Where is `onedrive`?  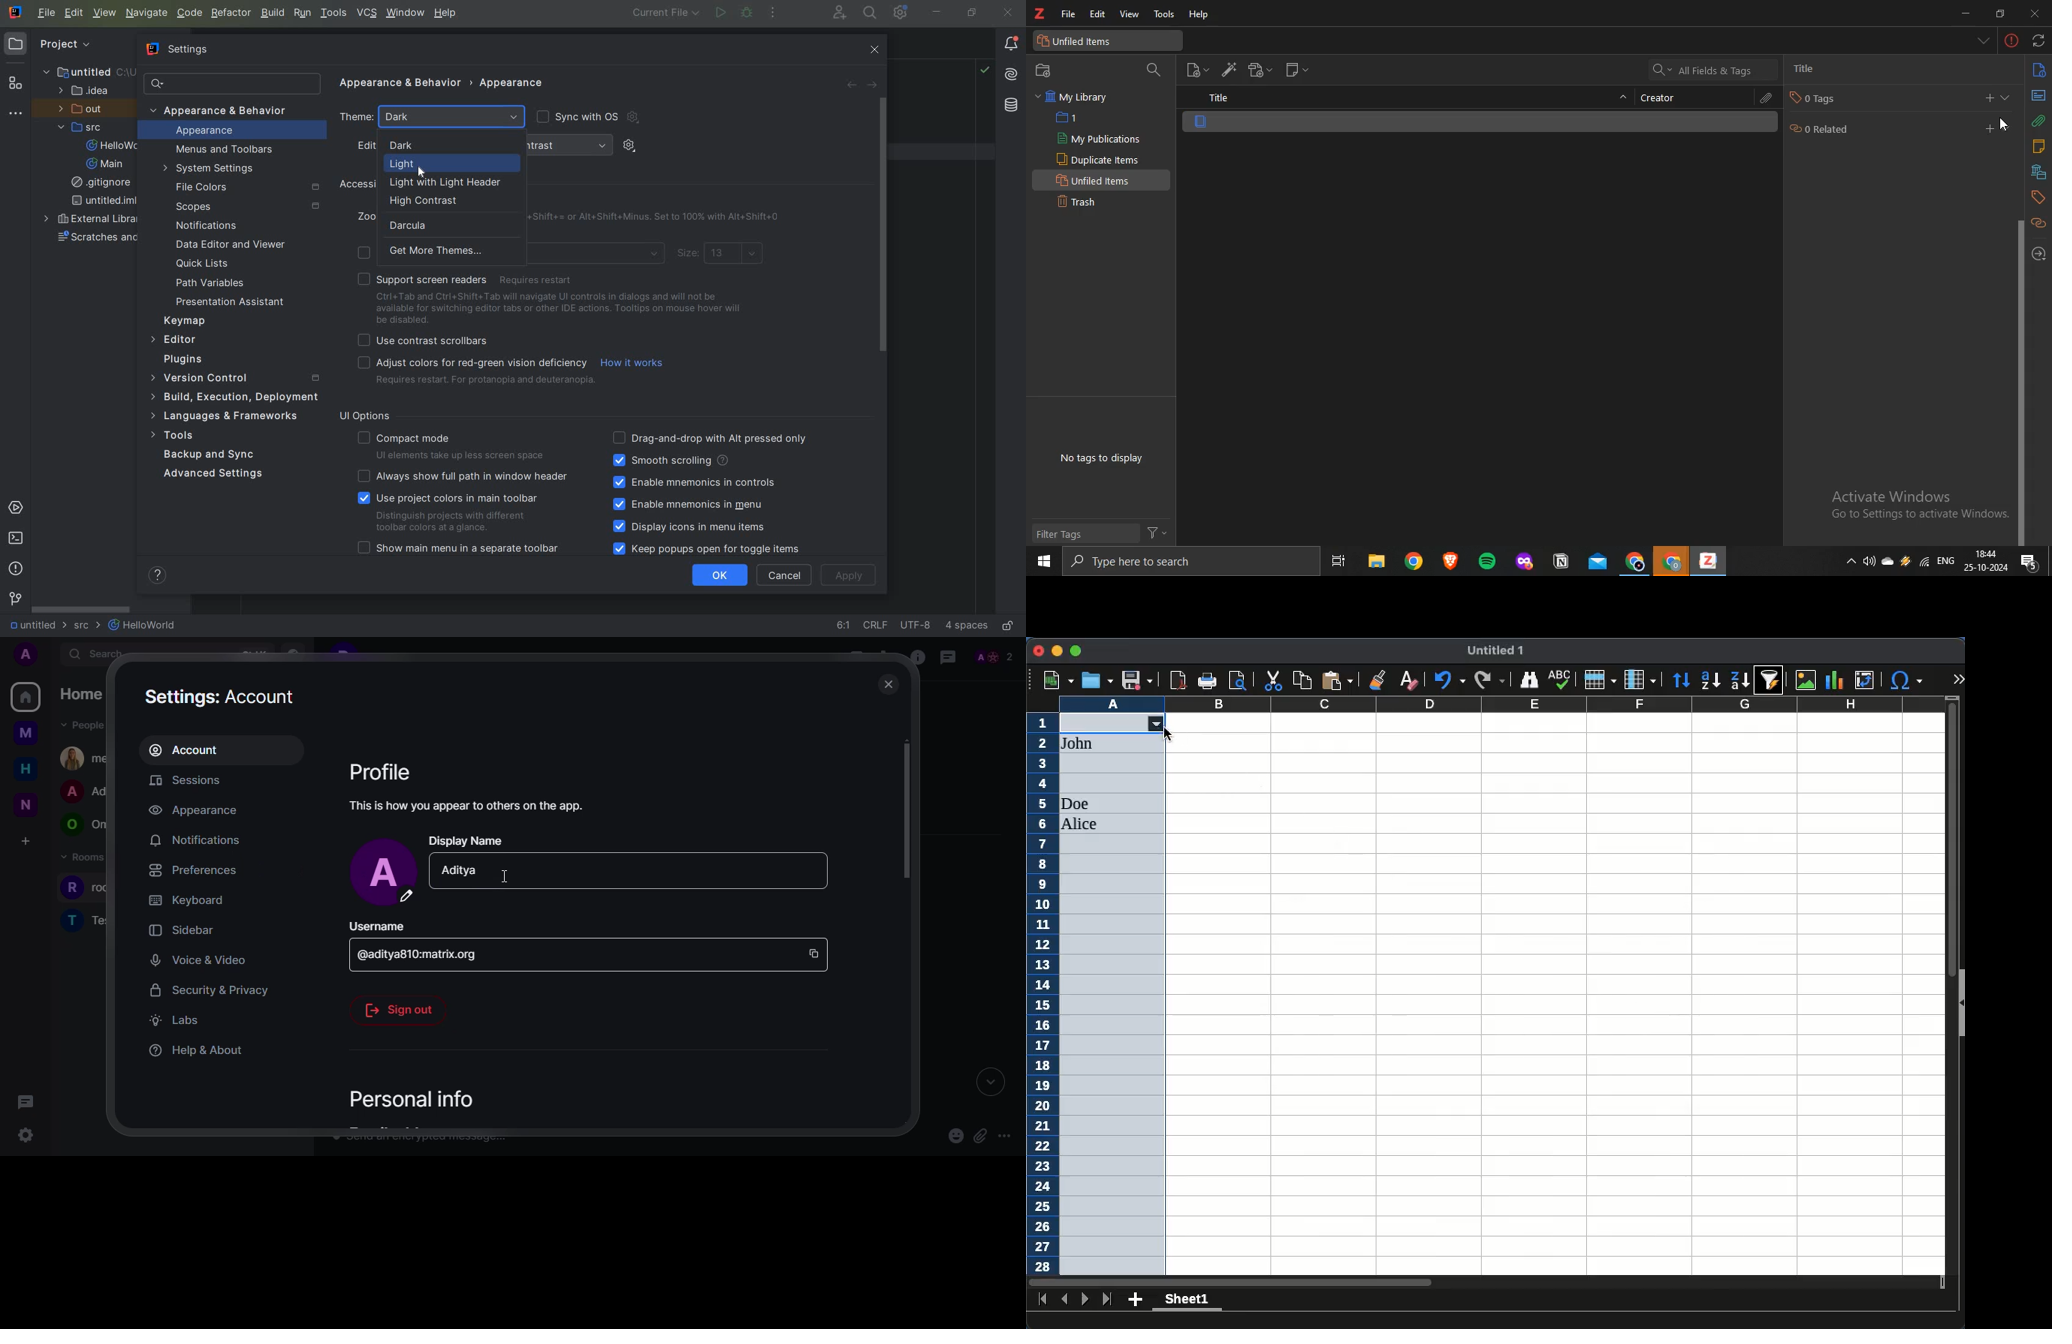
onedrive is located at coordinates (1886, 562).